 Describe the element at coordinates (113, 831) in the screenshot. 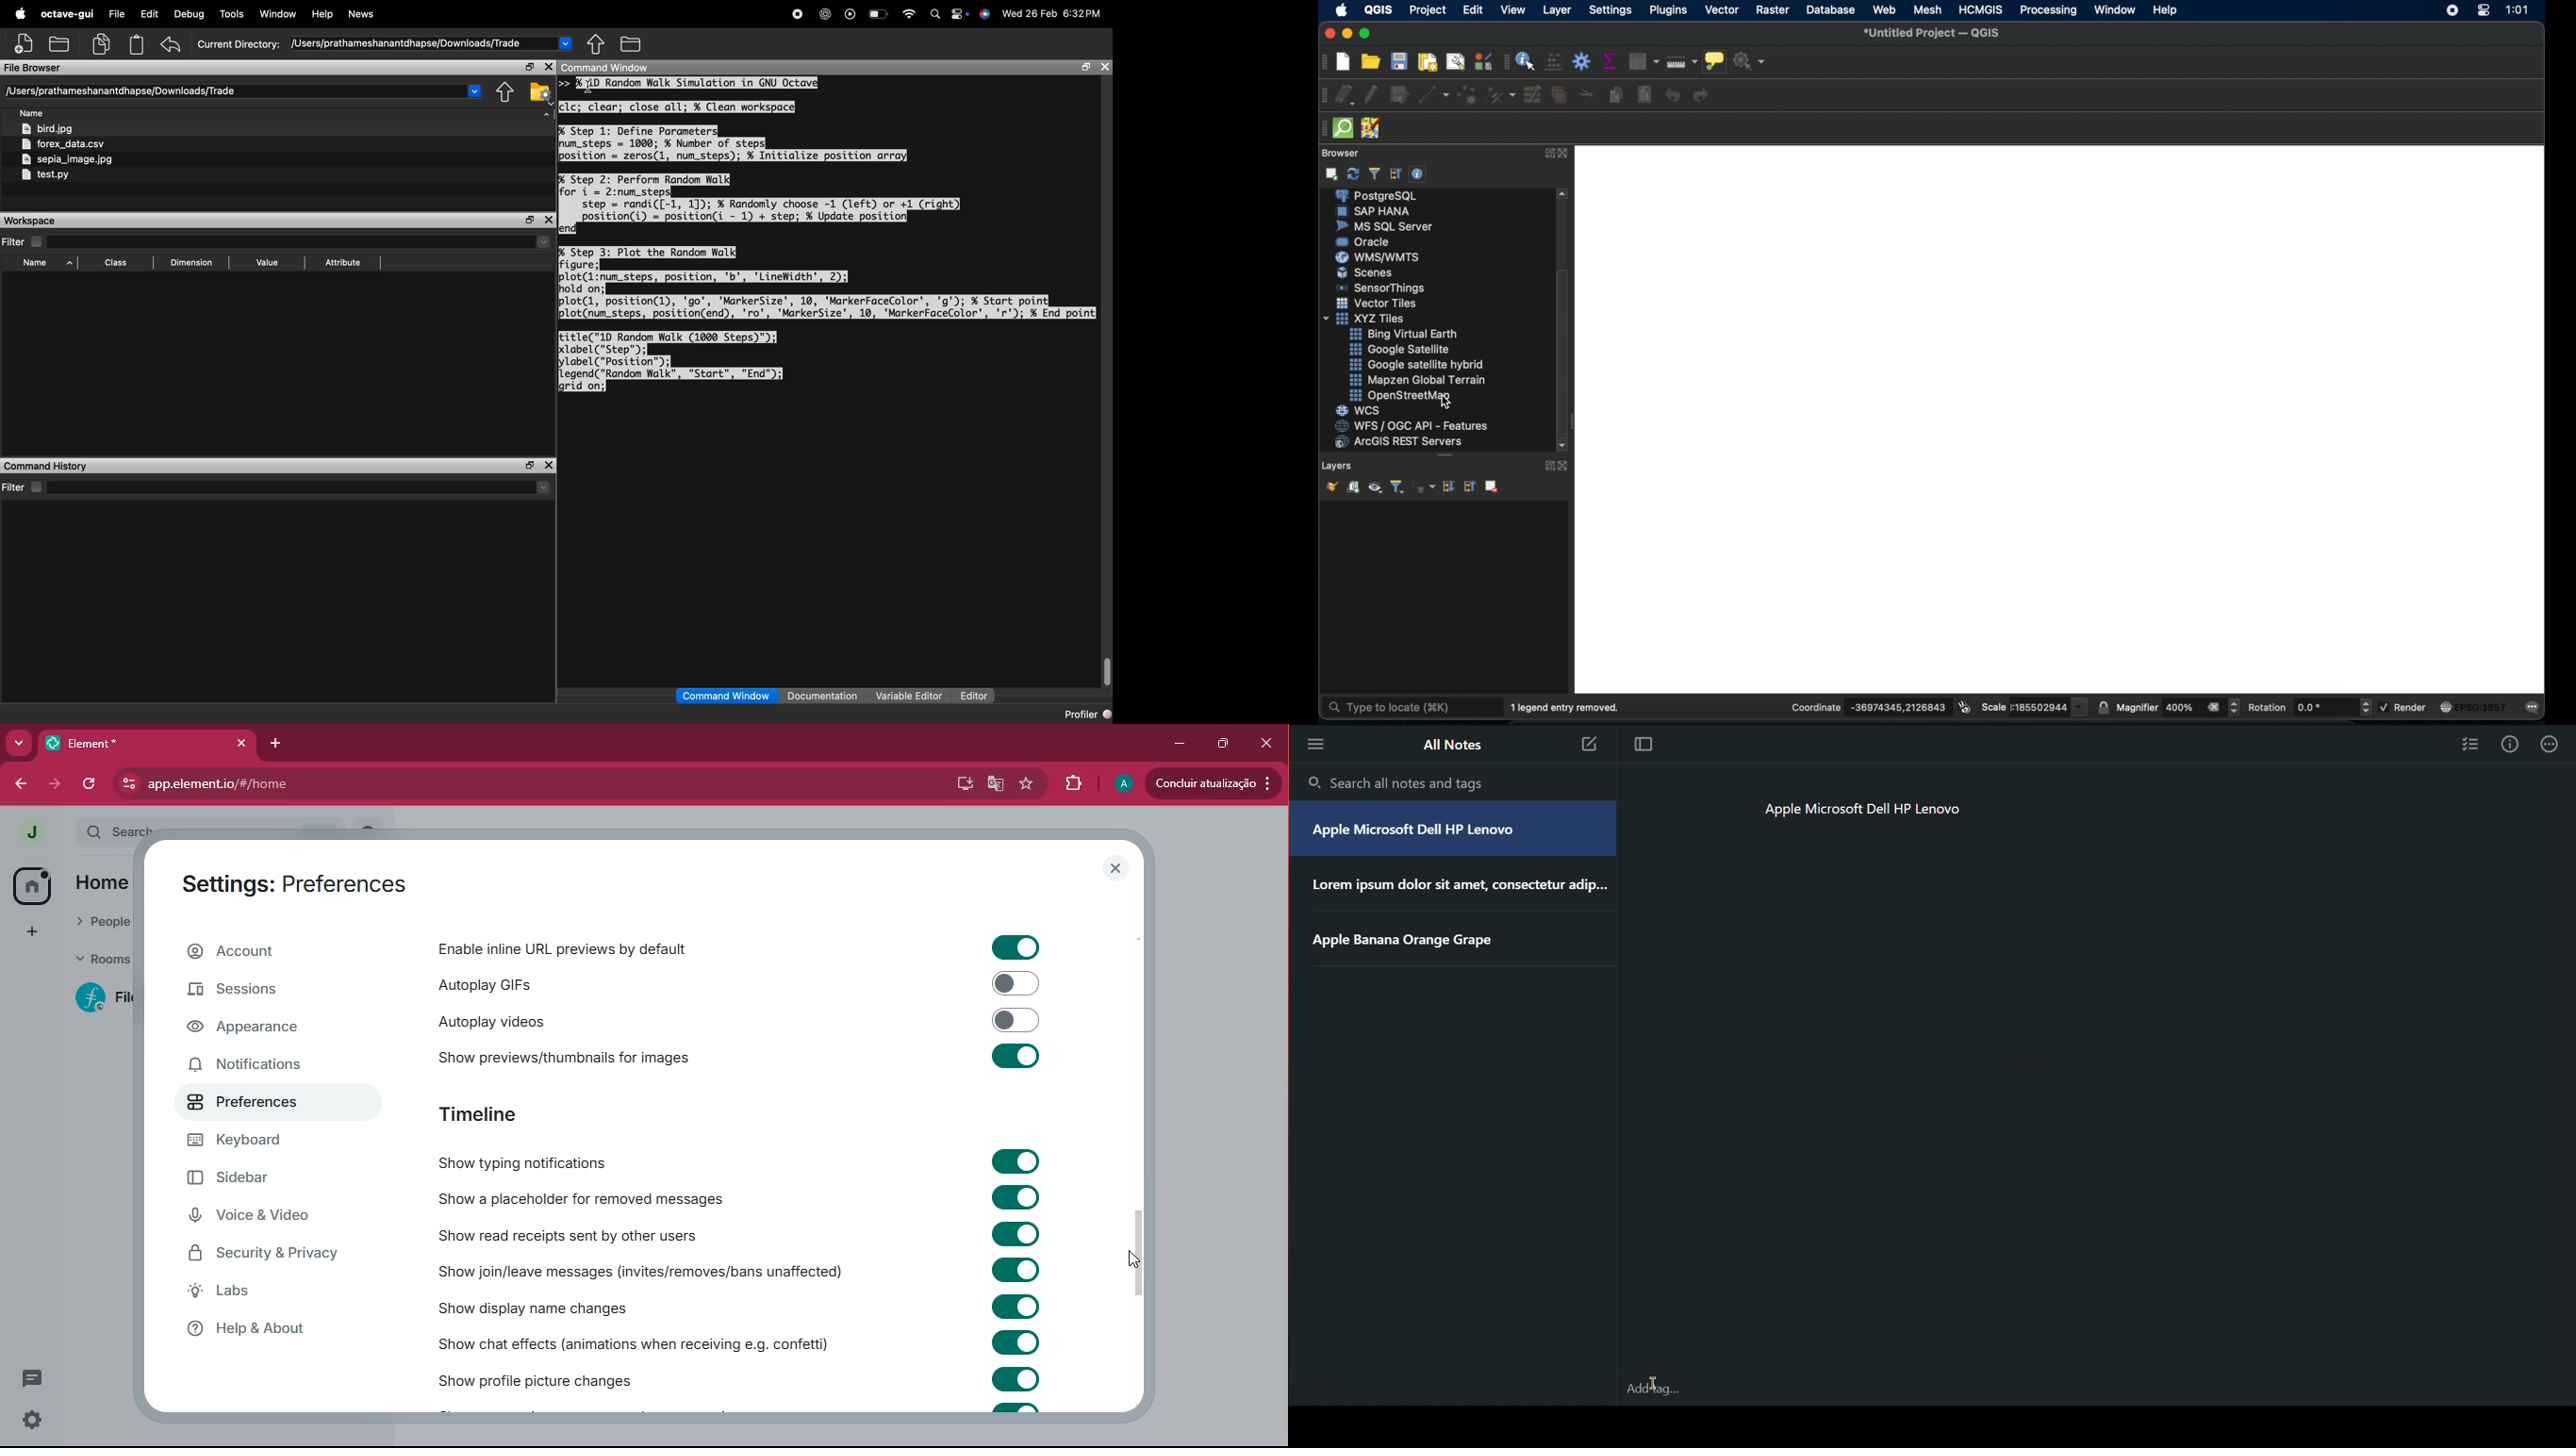

I see `search` at that location.